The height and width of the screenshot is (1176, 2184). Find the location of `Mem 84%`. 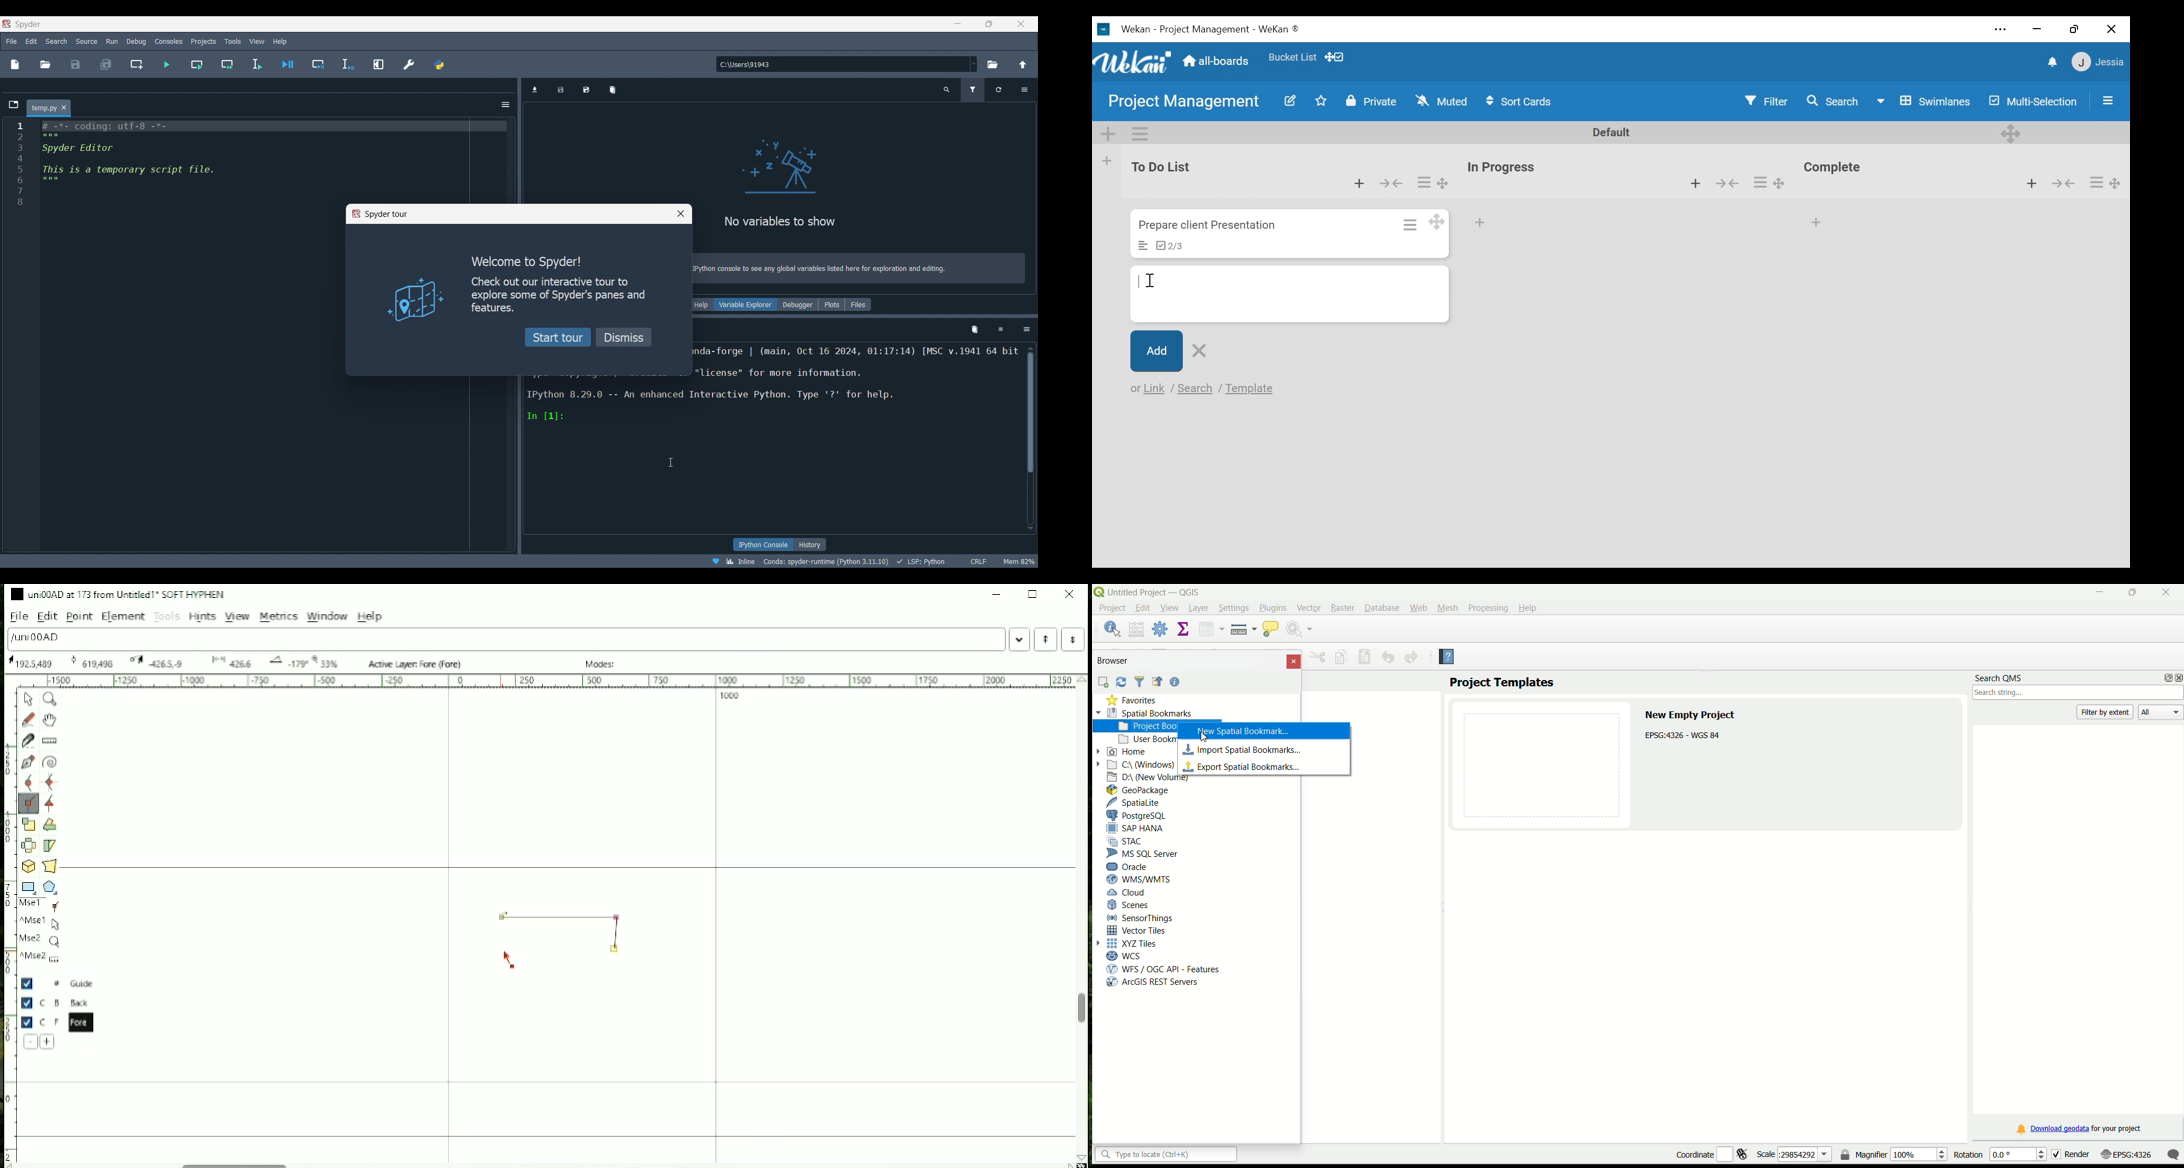

Mem 84% is located at coordinates (1017, 561).